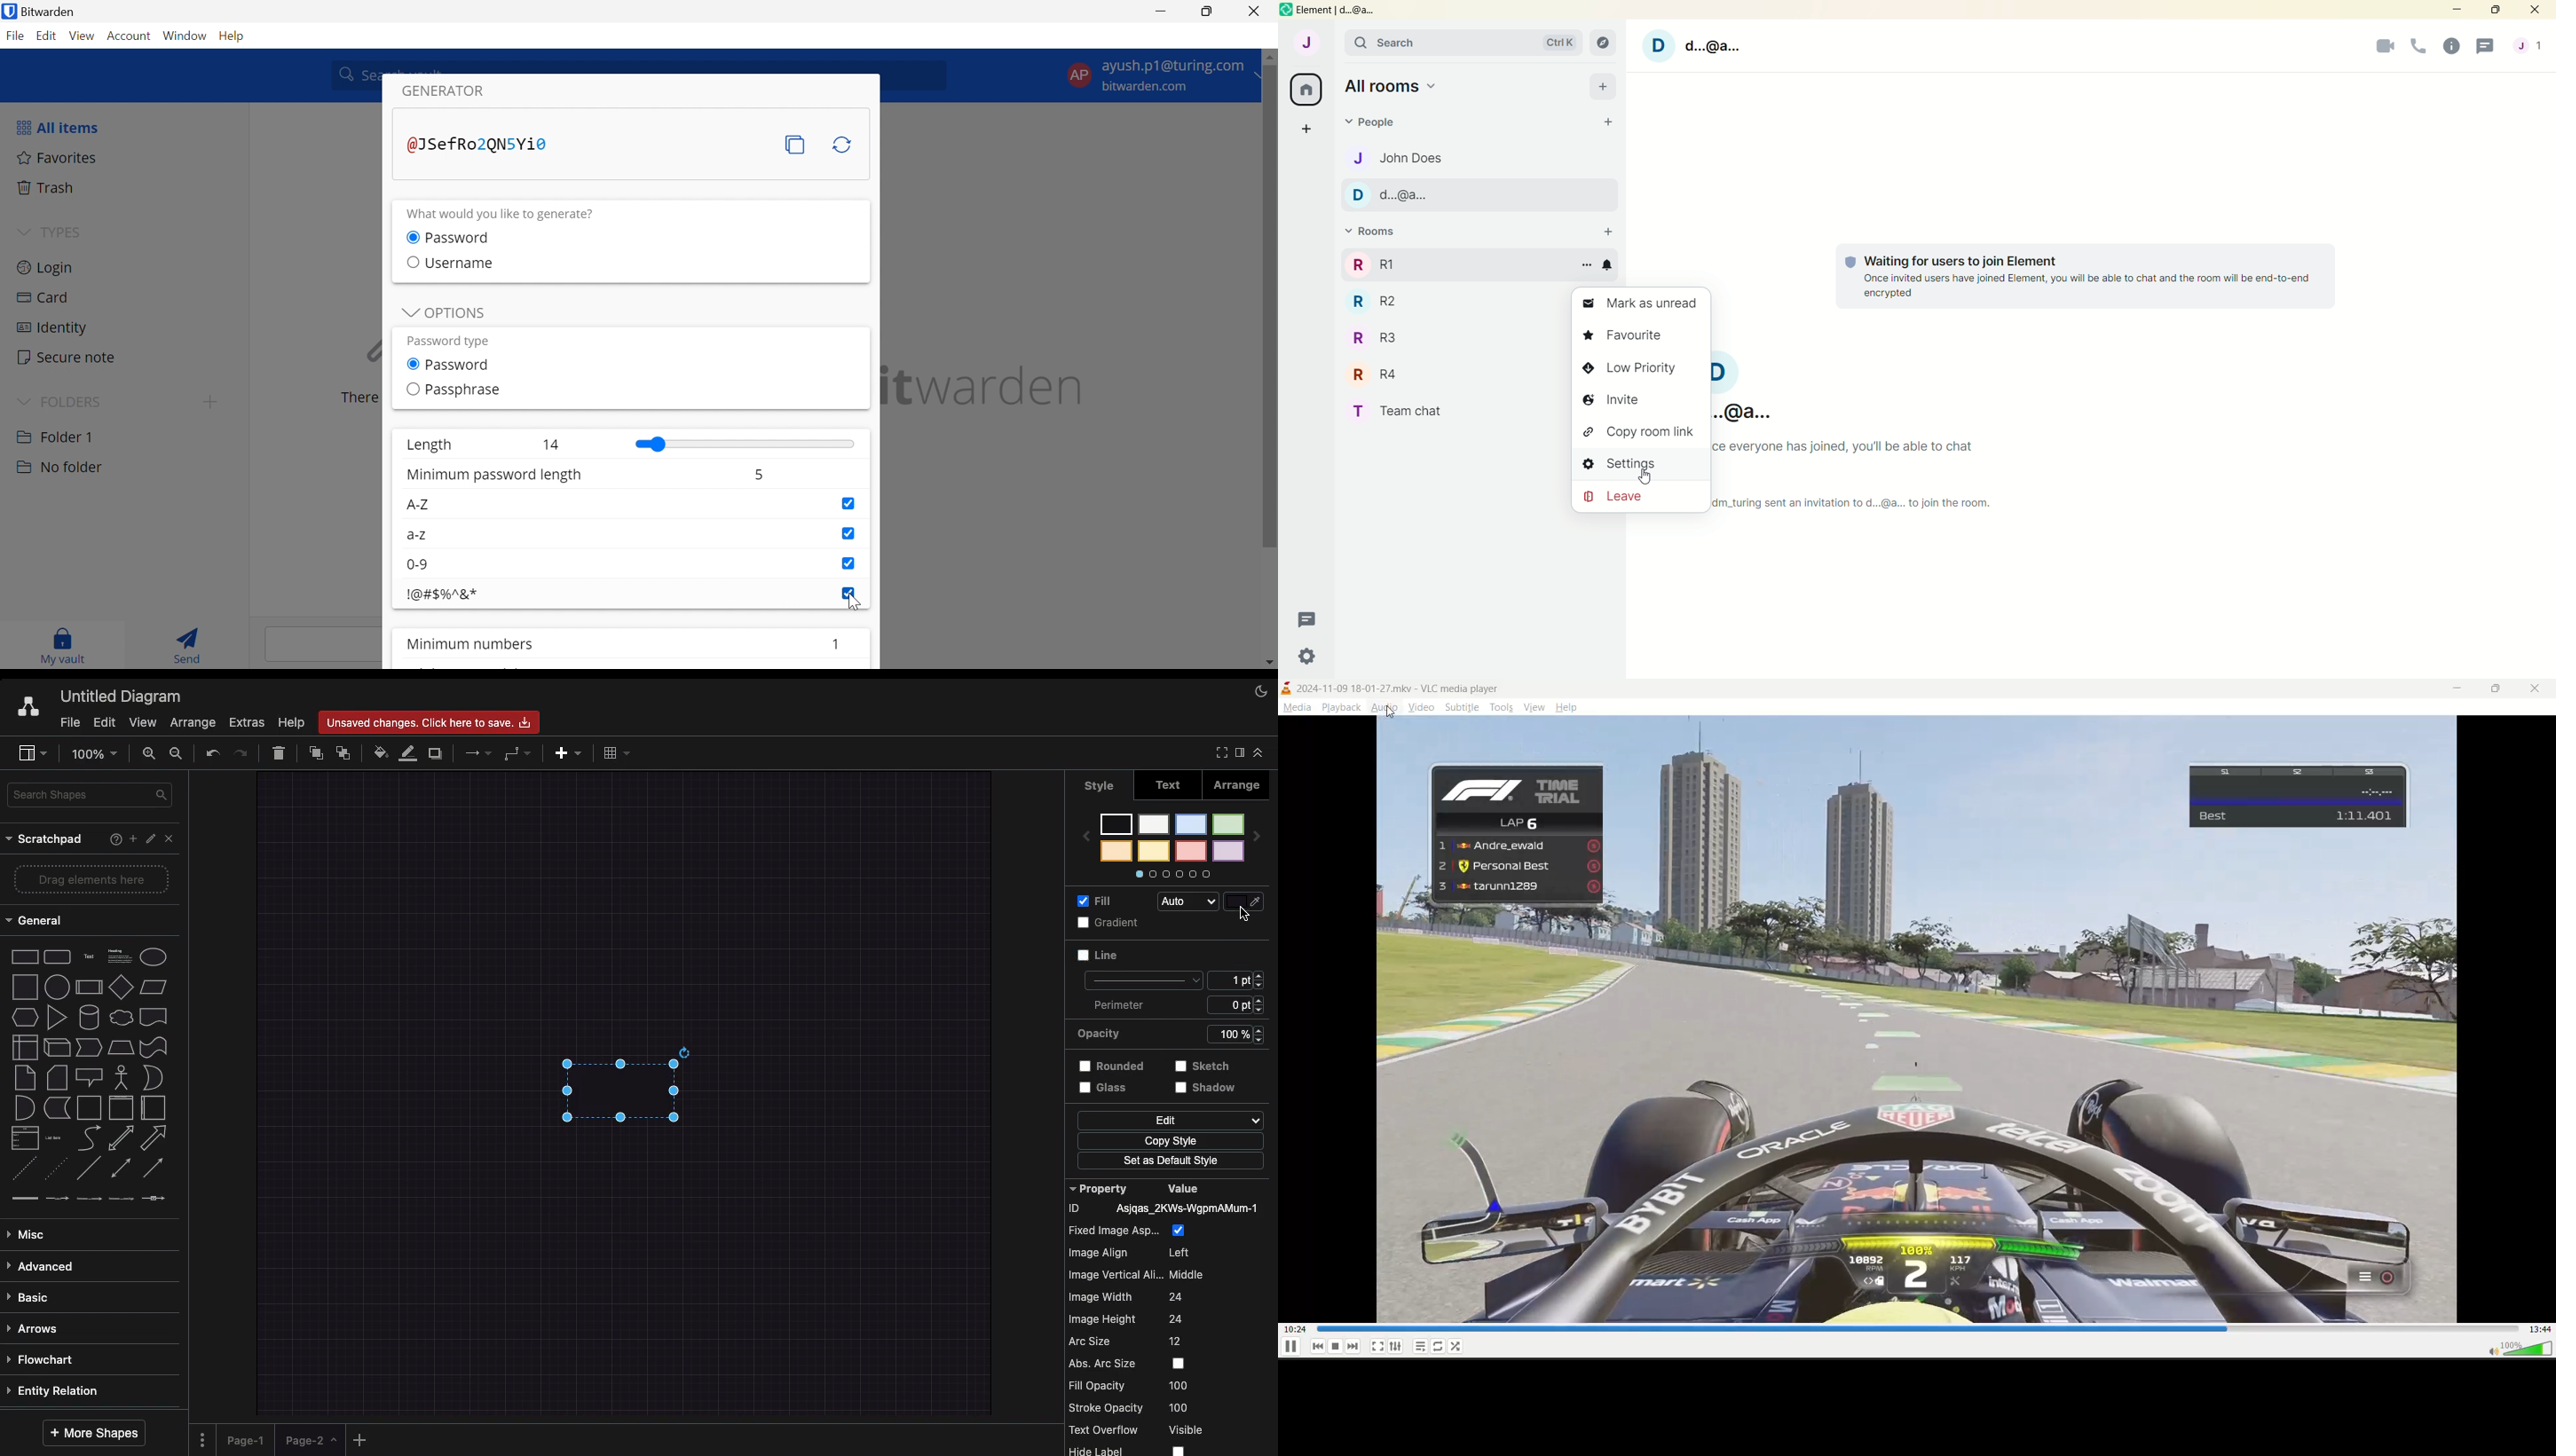  I want to click on Arrange, so click(1245, 783).